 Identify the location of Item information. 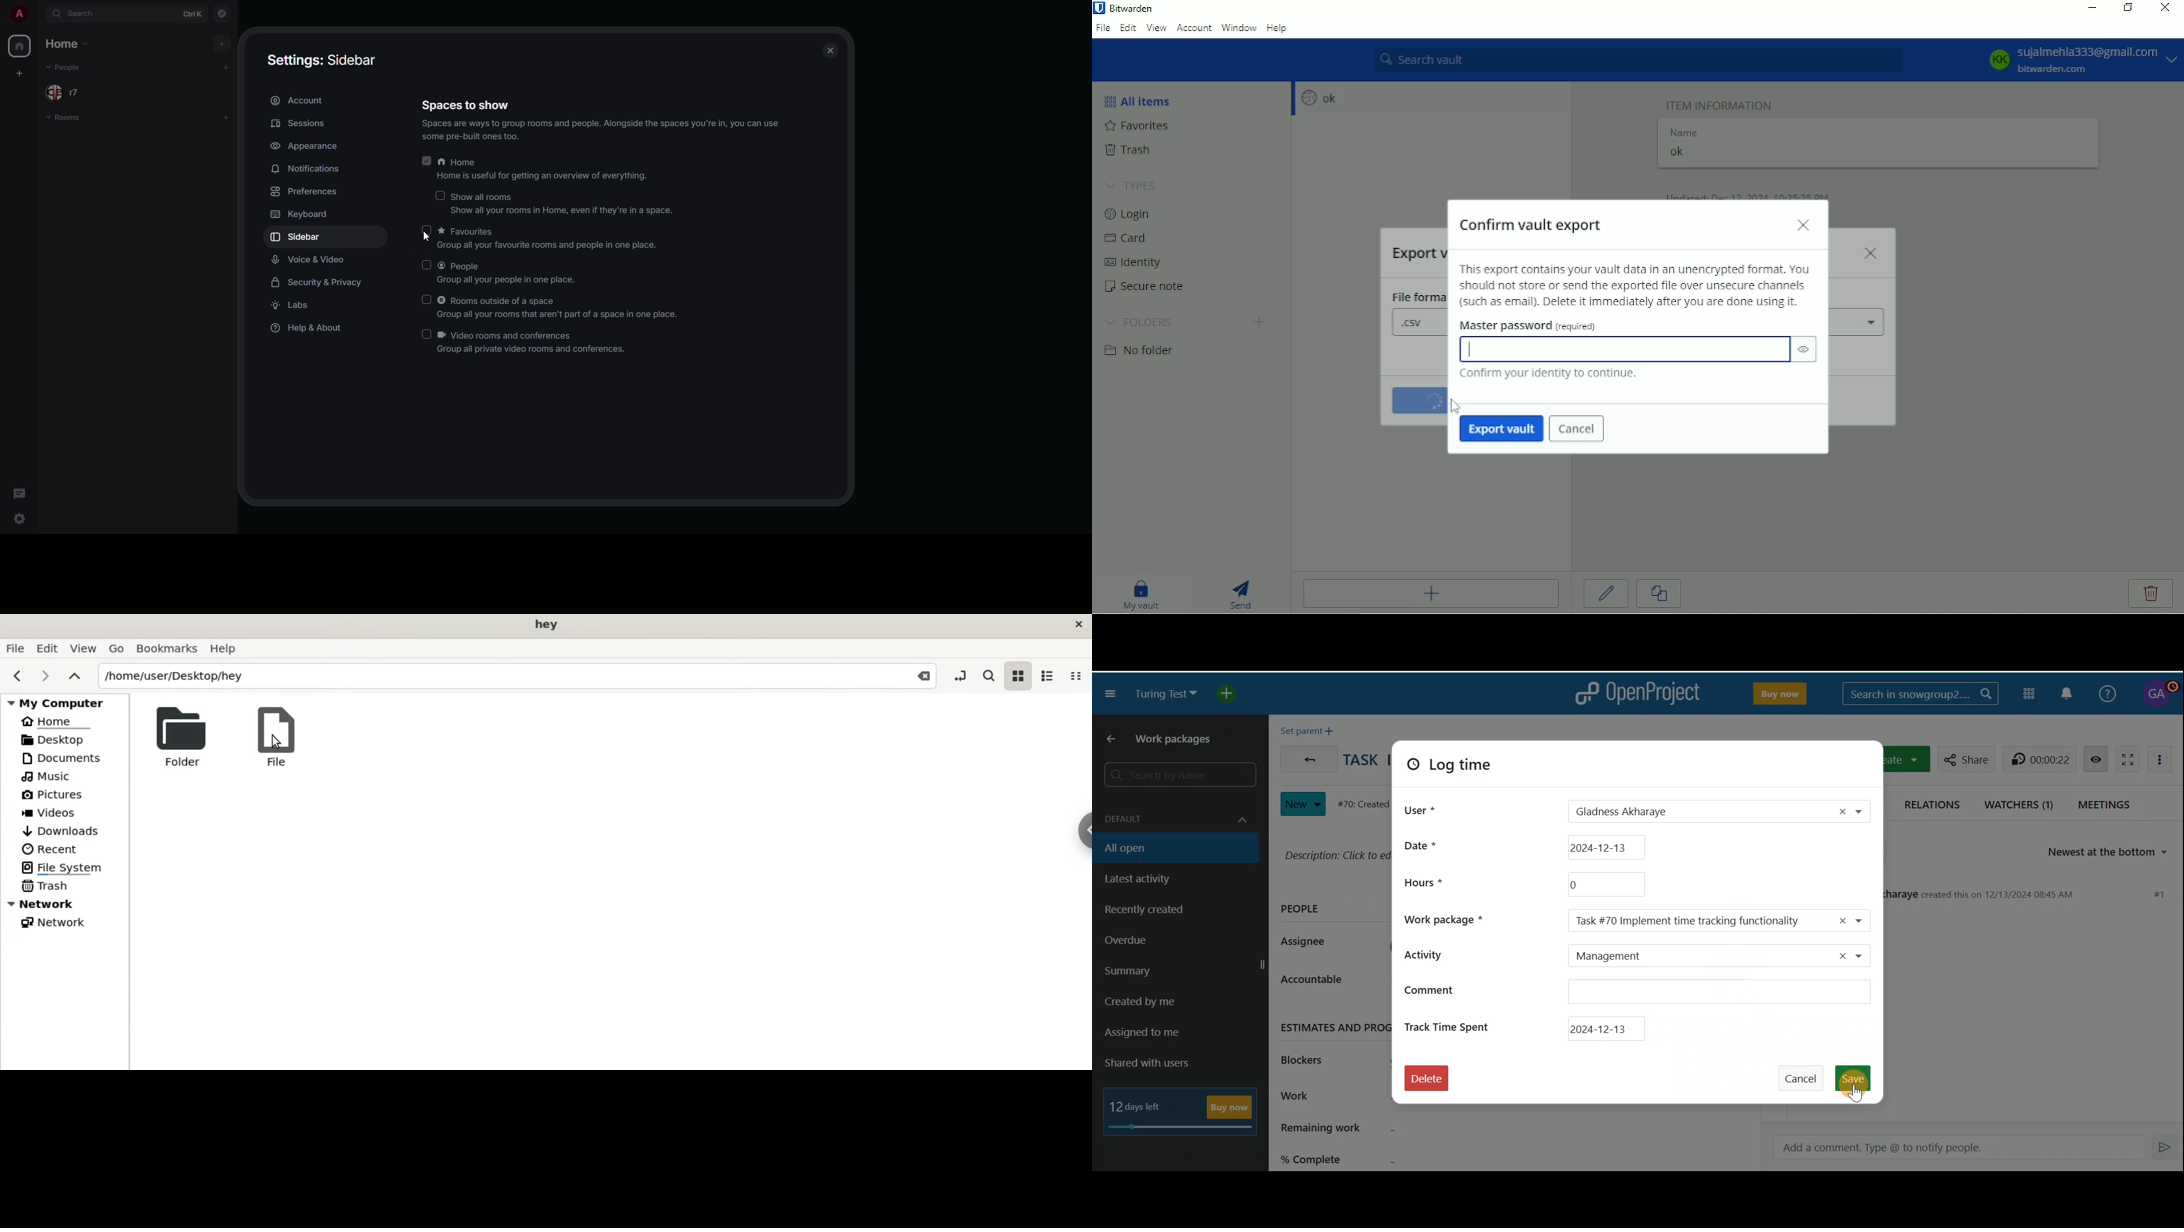
(1721, 103).